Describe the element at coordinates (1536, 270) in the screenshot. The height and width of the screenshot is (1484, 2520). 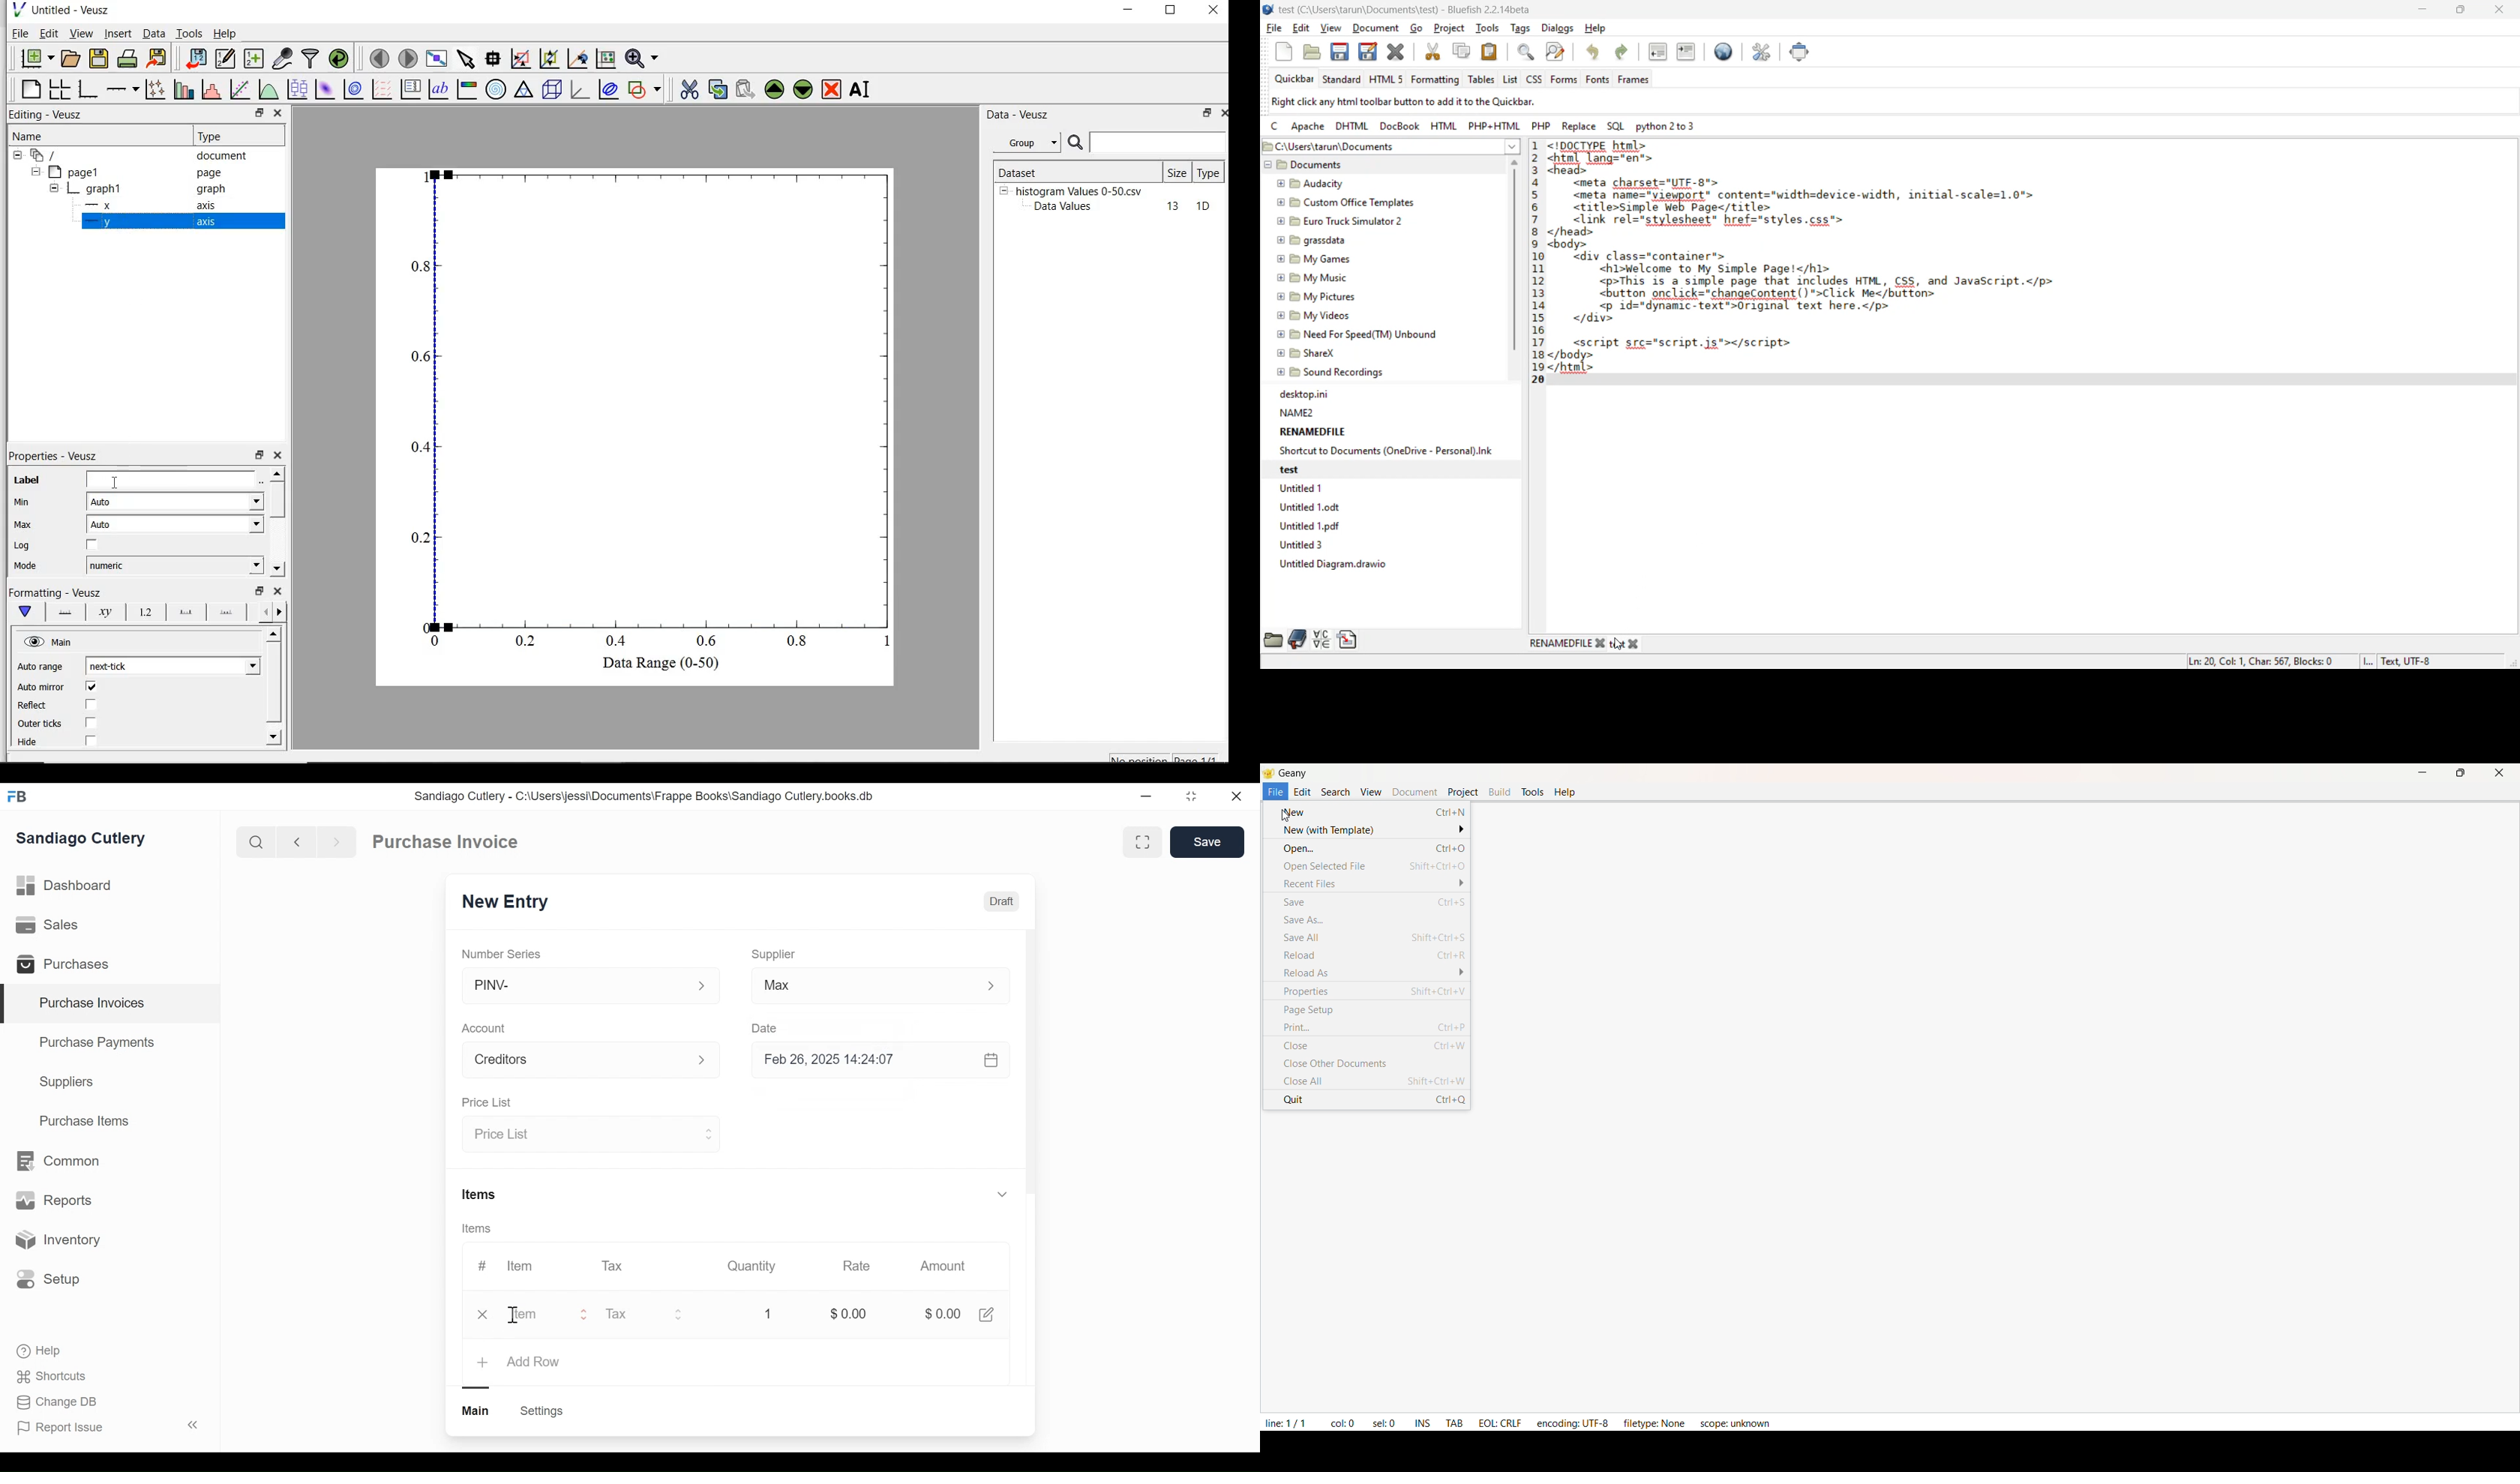
I see `line no.` at that location.